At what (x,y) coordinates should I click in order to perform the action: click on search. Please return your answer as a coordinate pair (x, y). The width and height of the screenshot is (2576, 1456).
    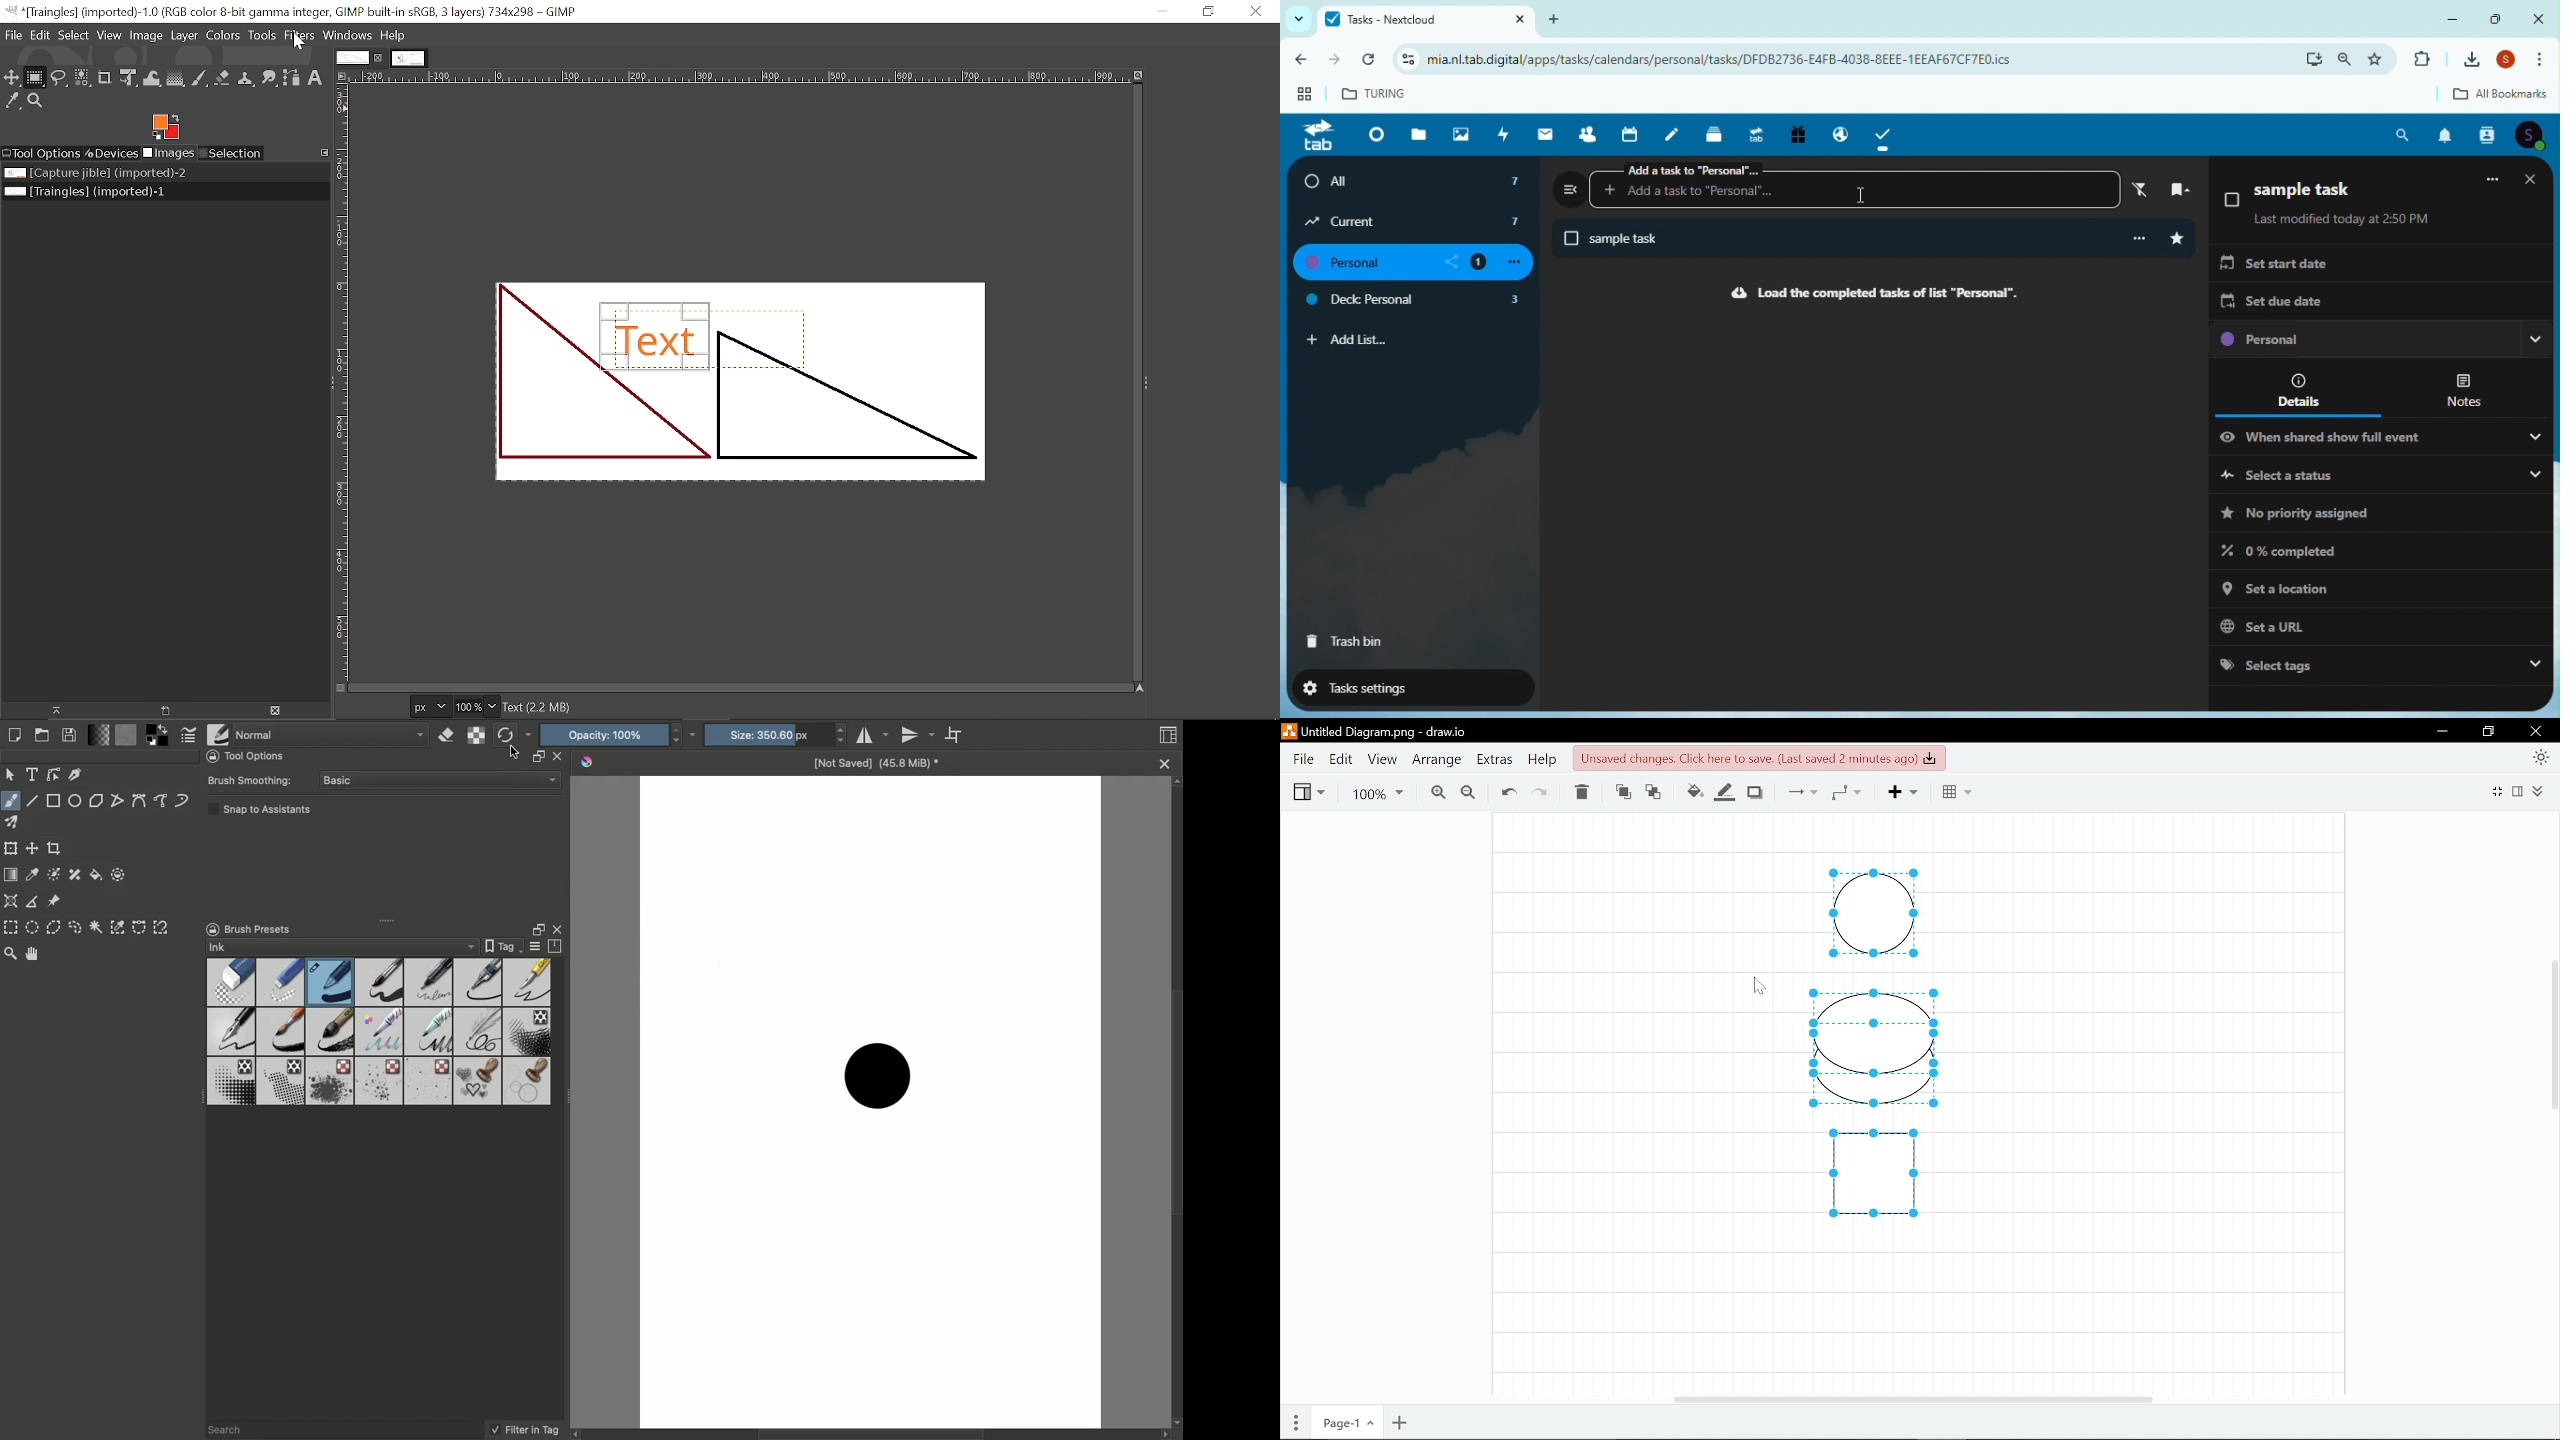
    Looking at the image, I should click on (2346, 59).